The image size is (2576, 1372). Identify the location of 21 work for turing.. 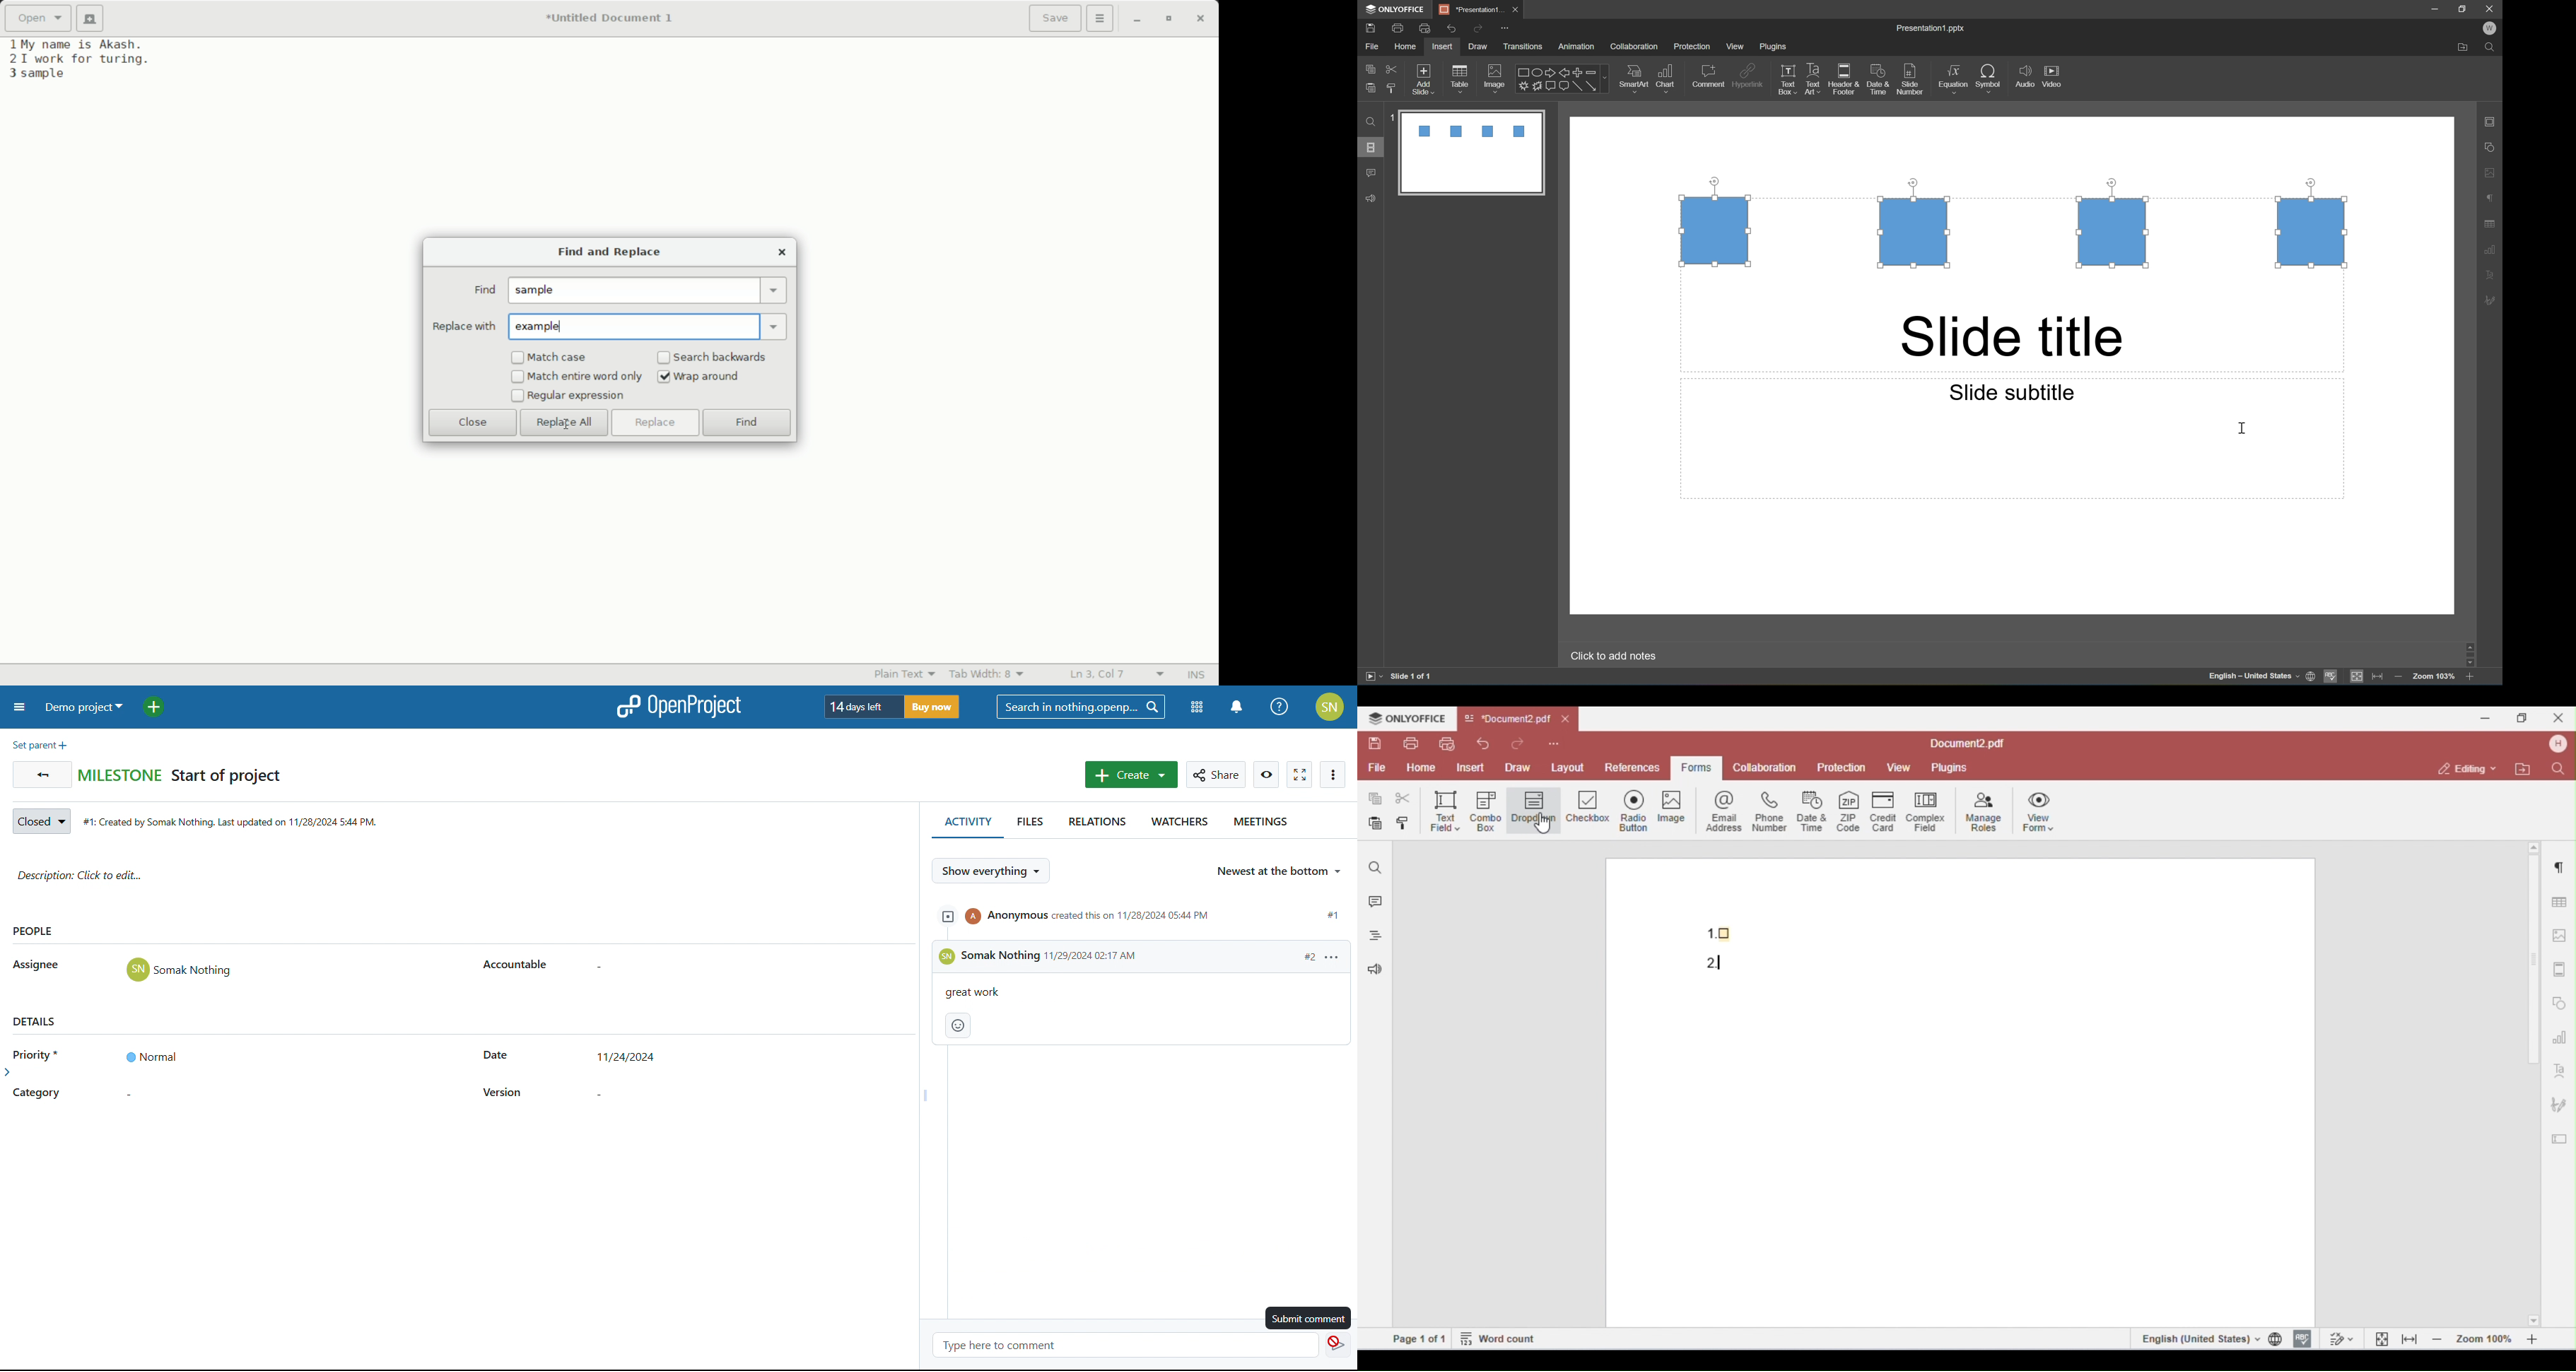
(77, 59).